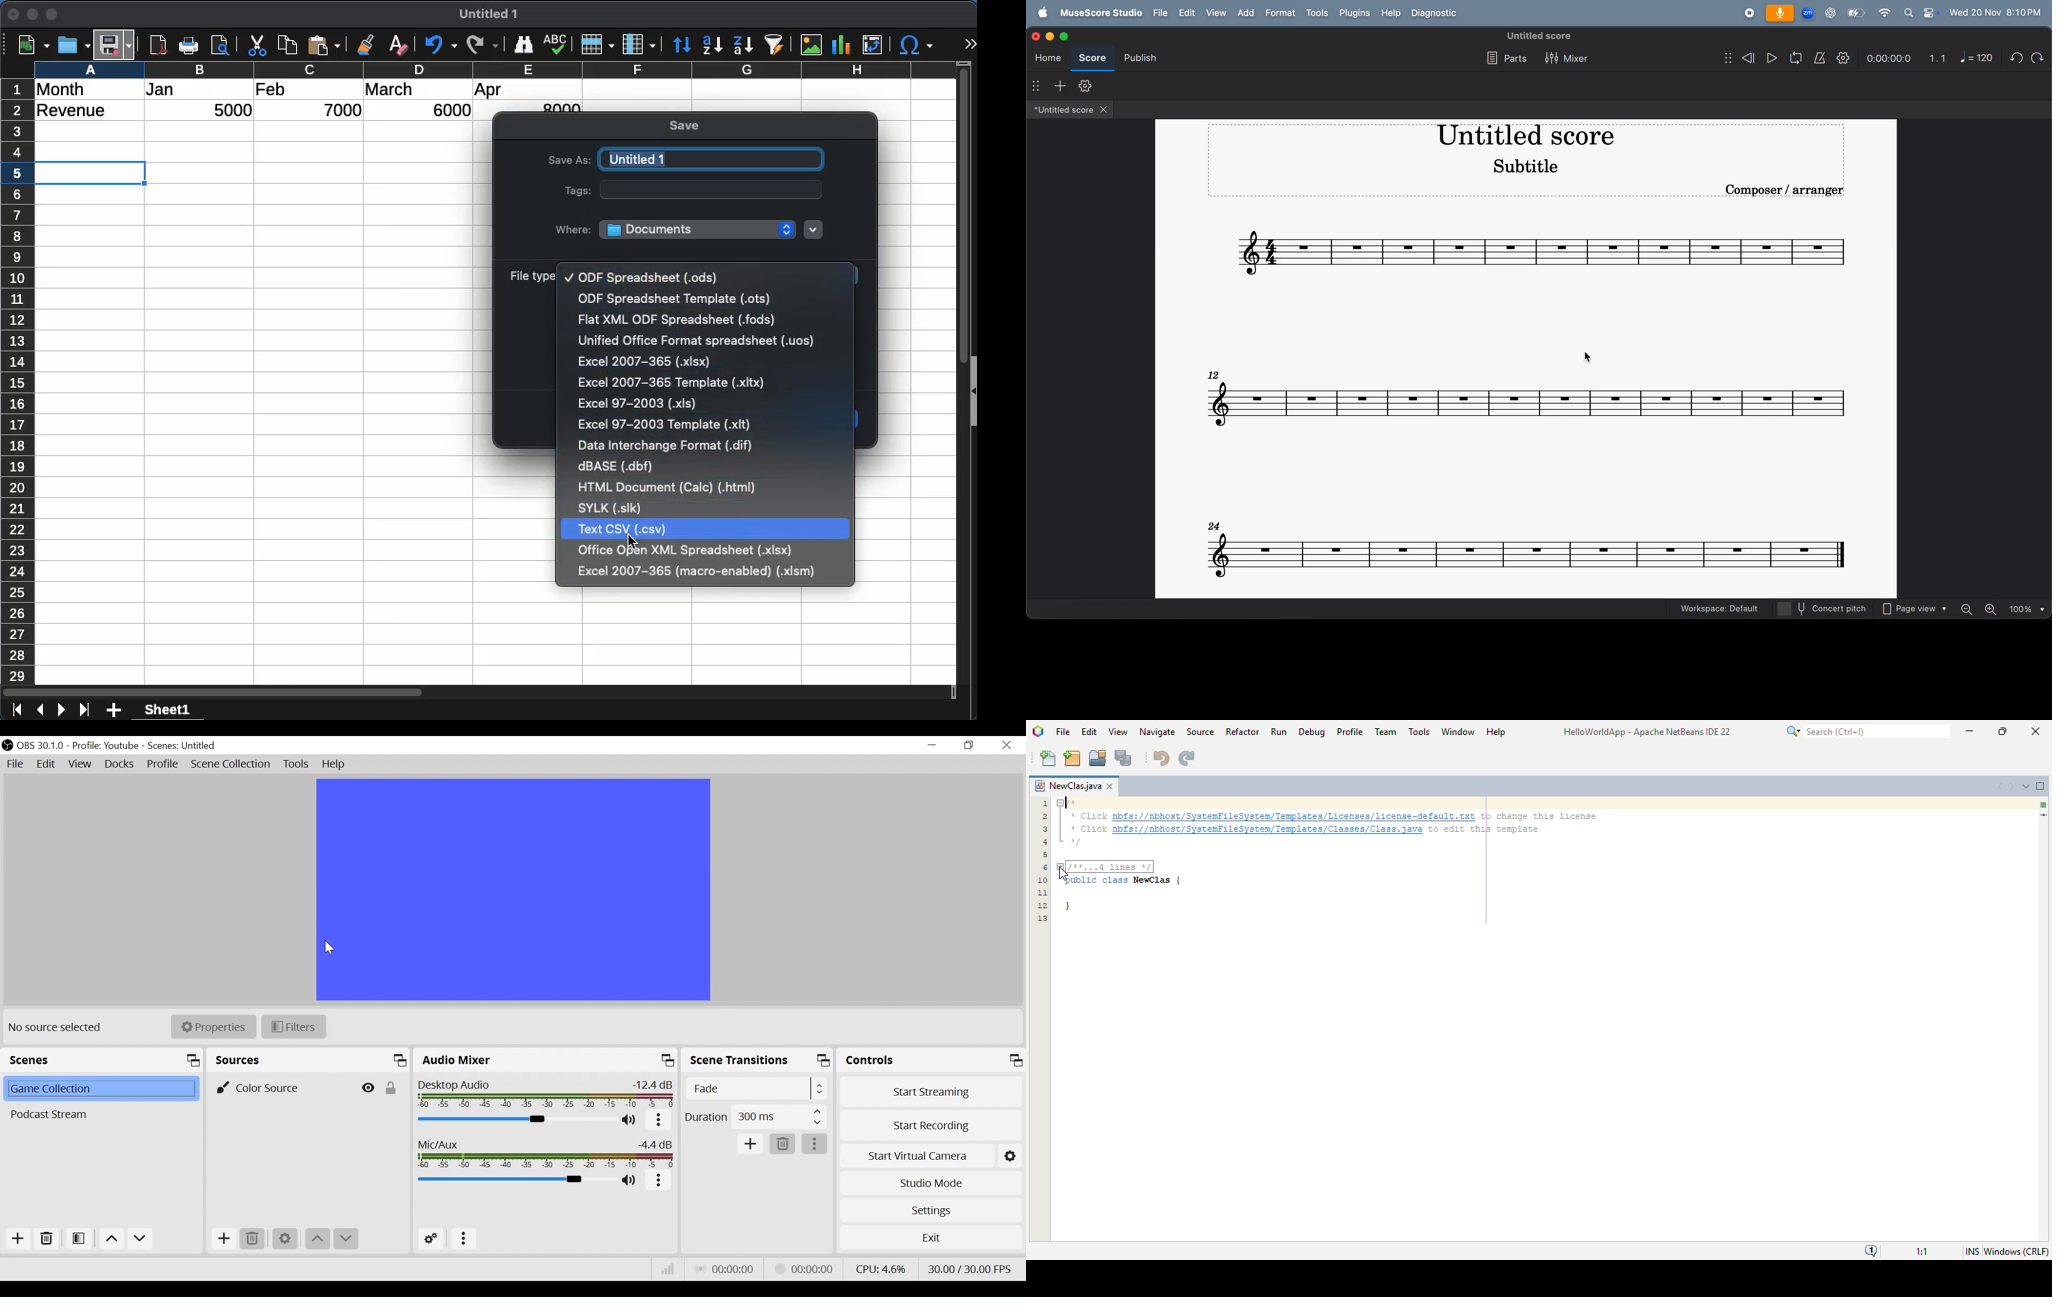 The height and width of the screenshot is (1316, 2072). What do you see at coordinates (756, 1117) in the screenshot?
I see `Select Duration` at bounding box center [756, 1117].